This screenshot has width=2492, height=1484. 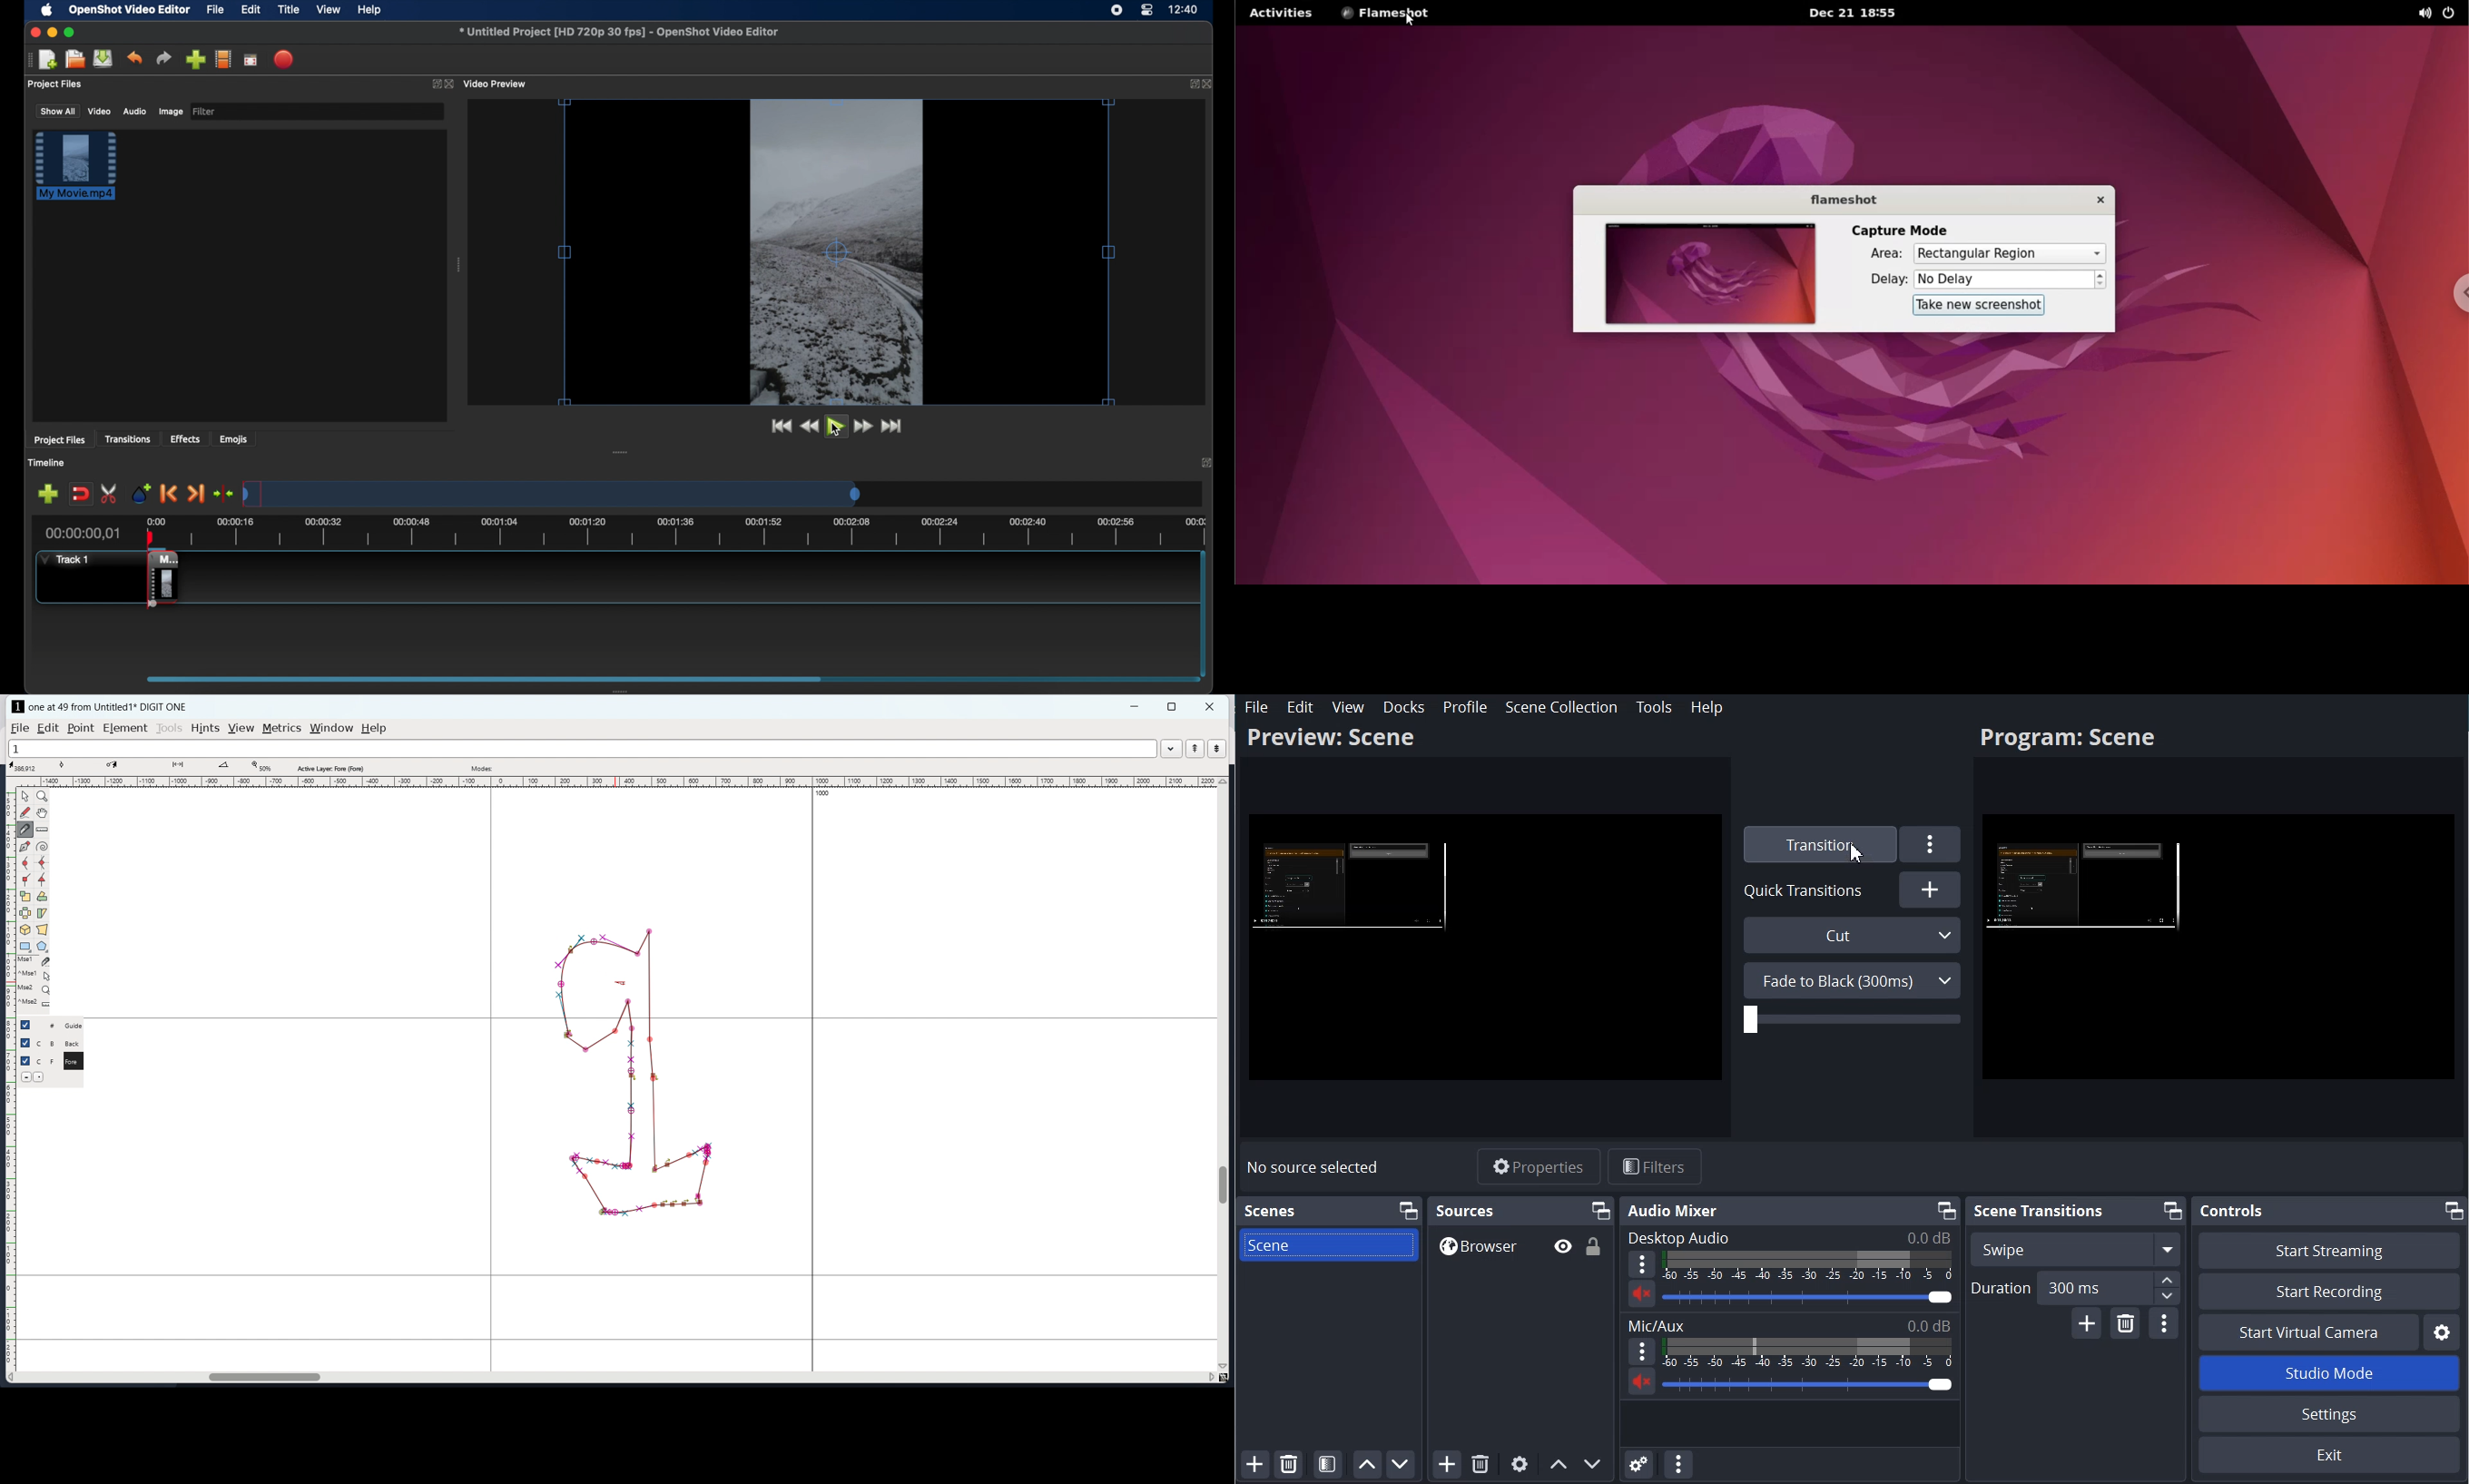 I want to click on minimize, so click(x=1136, y=707).